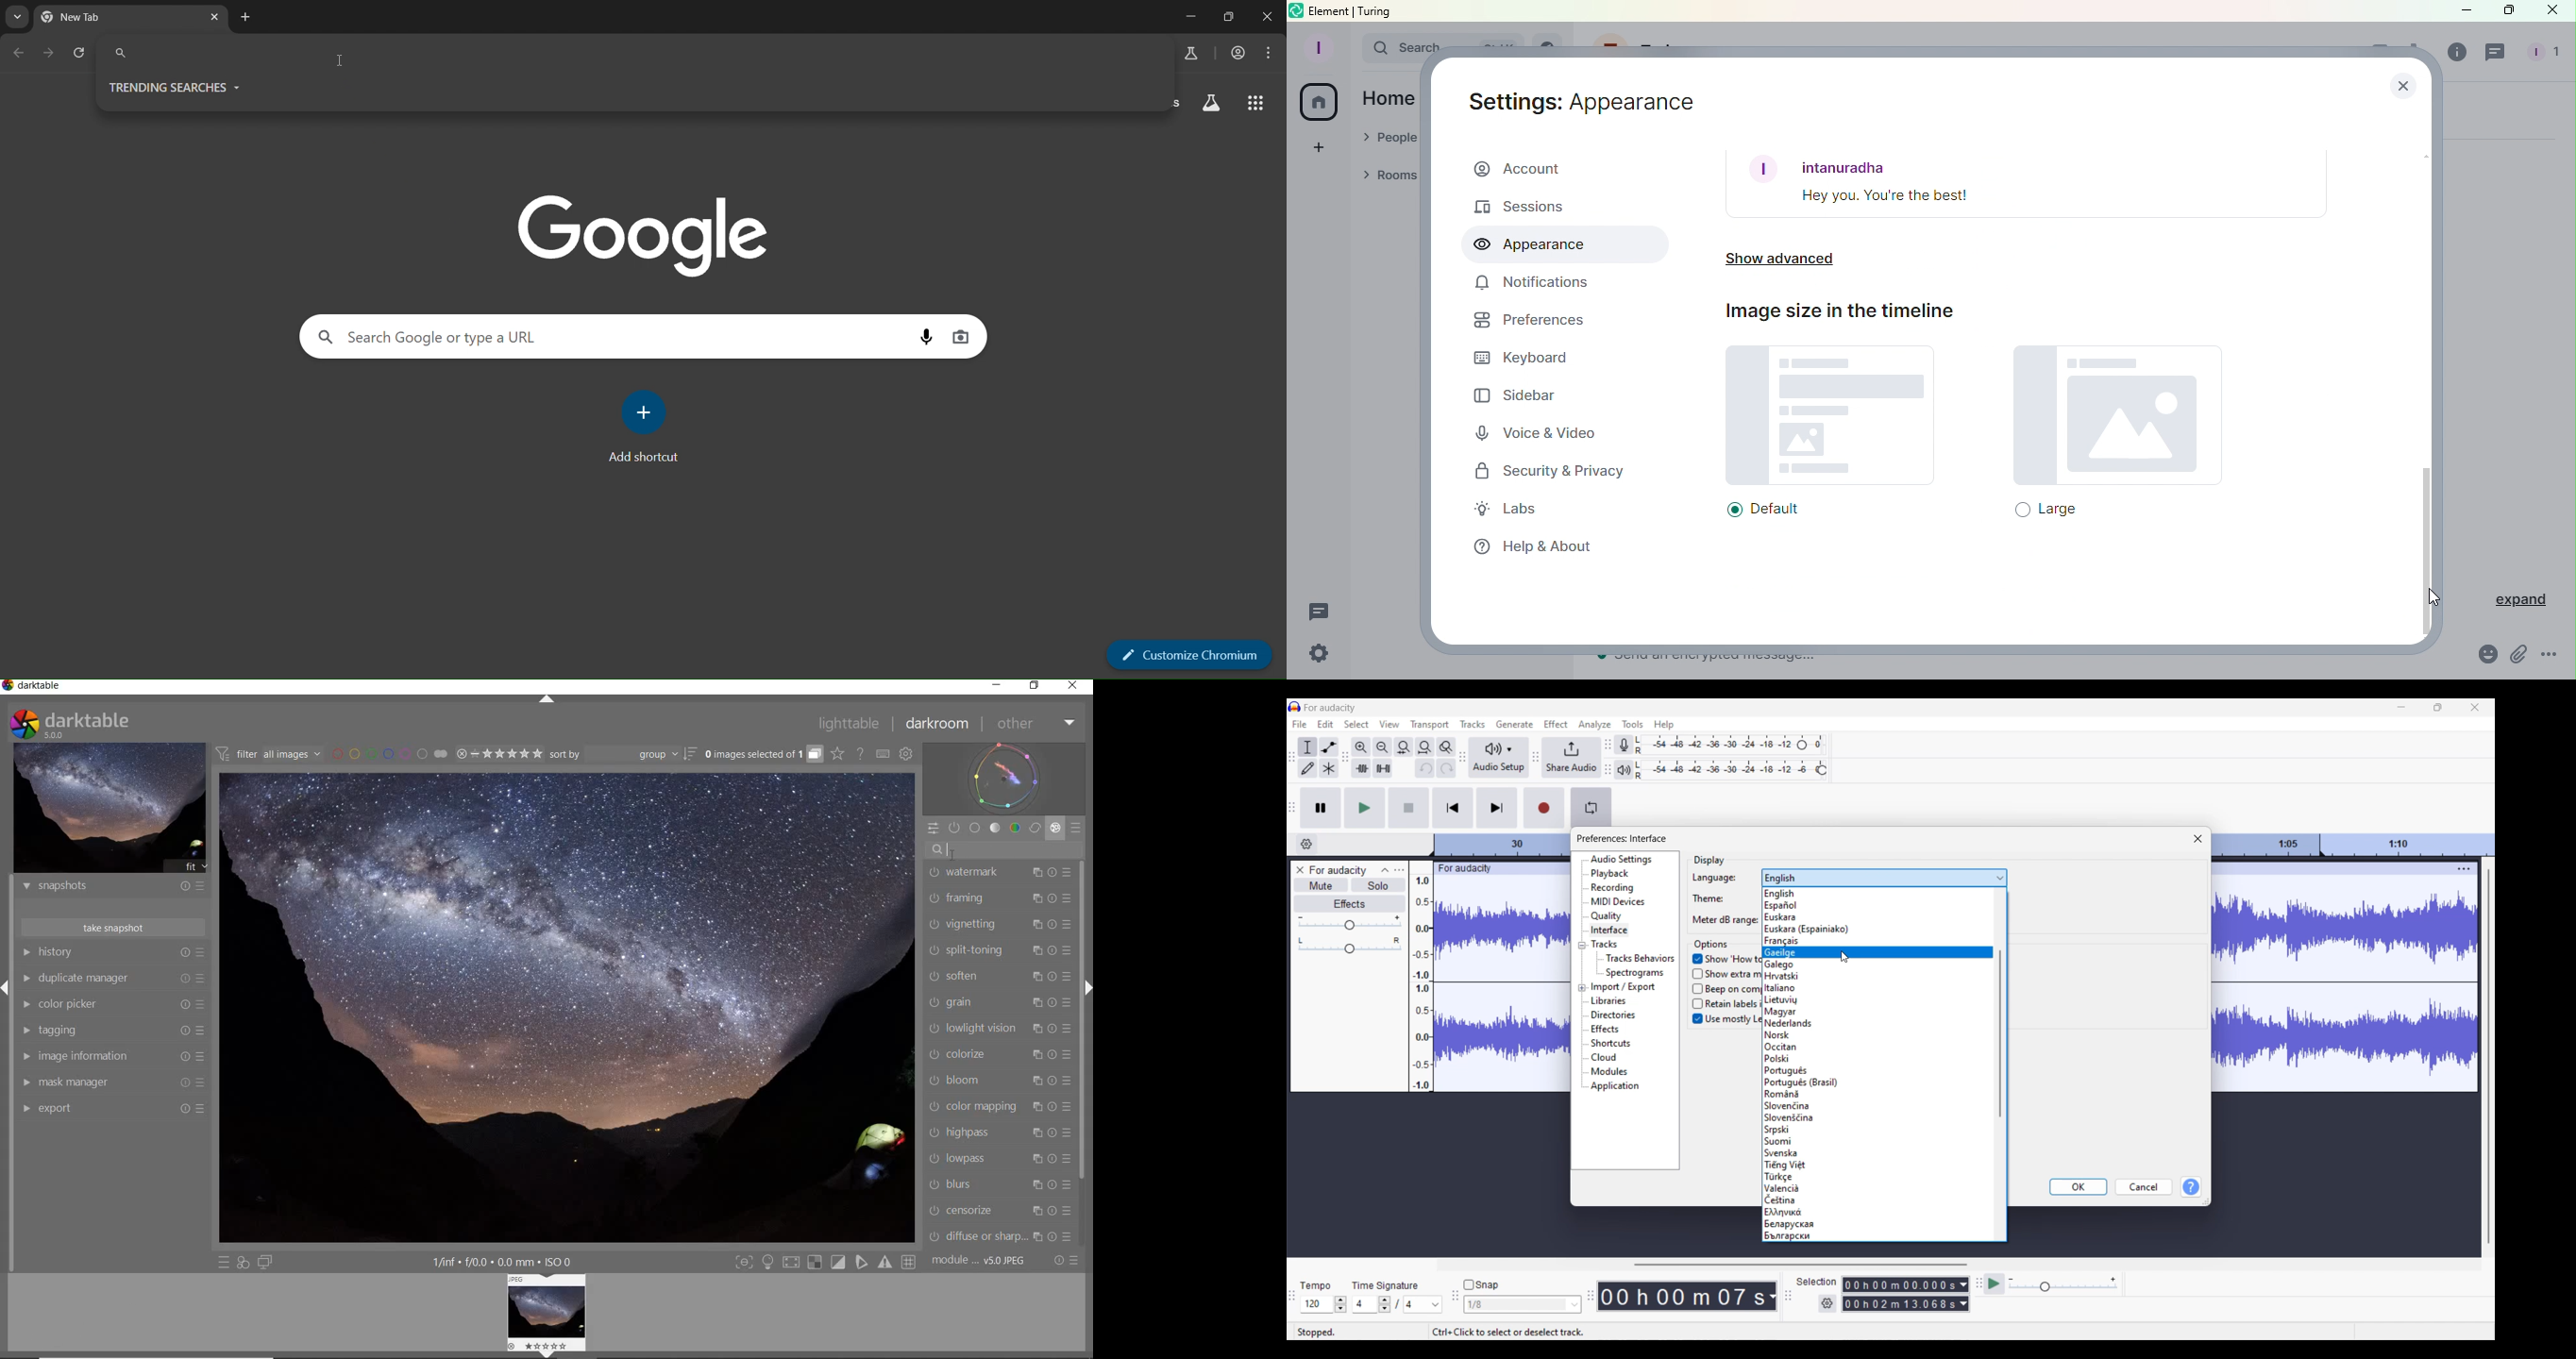  Describe the element at coordinates (27, 1056) in the screenshot. I see `IMAGE INFORMATION` at that location.